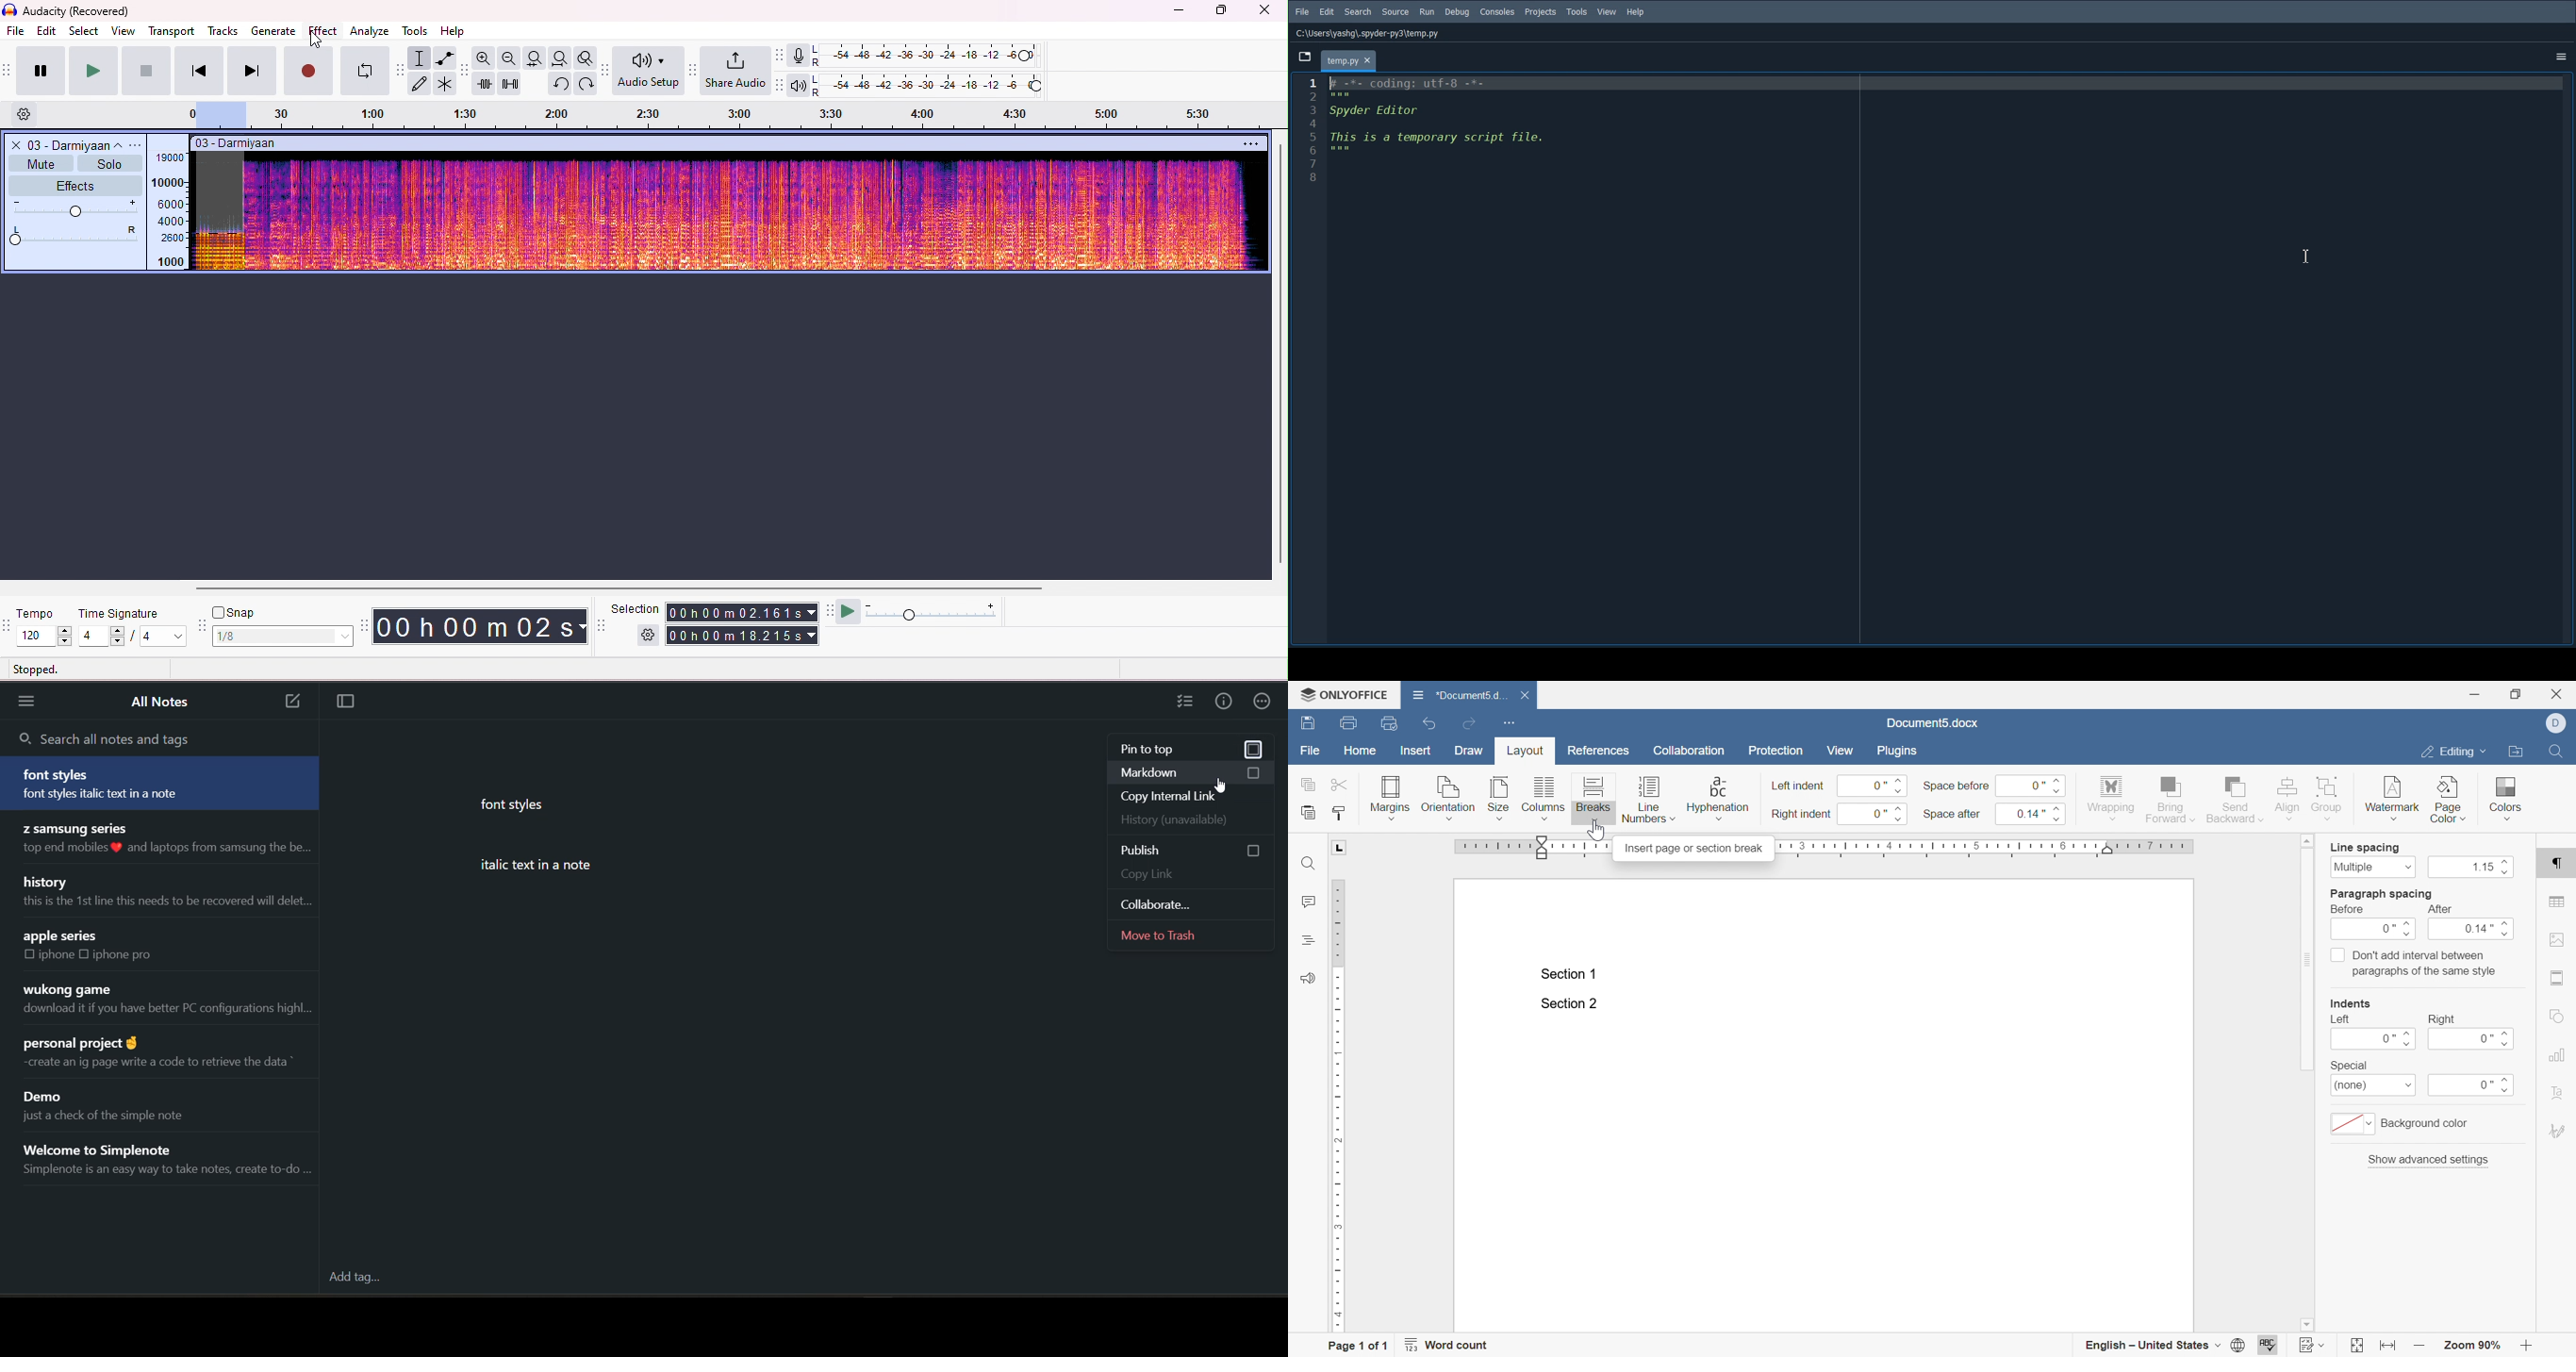 This screenshot has width=2576, height=1372. What do you see at coordinates (2375, 930) in the screenshot?
I see `0` at bounding box center [2375, 930].